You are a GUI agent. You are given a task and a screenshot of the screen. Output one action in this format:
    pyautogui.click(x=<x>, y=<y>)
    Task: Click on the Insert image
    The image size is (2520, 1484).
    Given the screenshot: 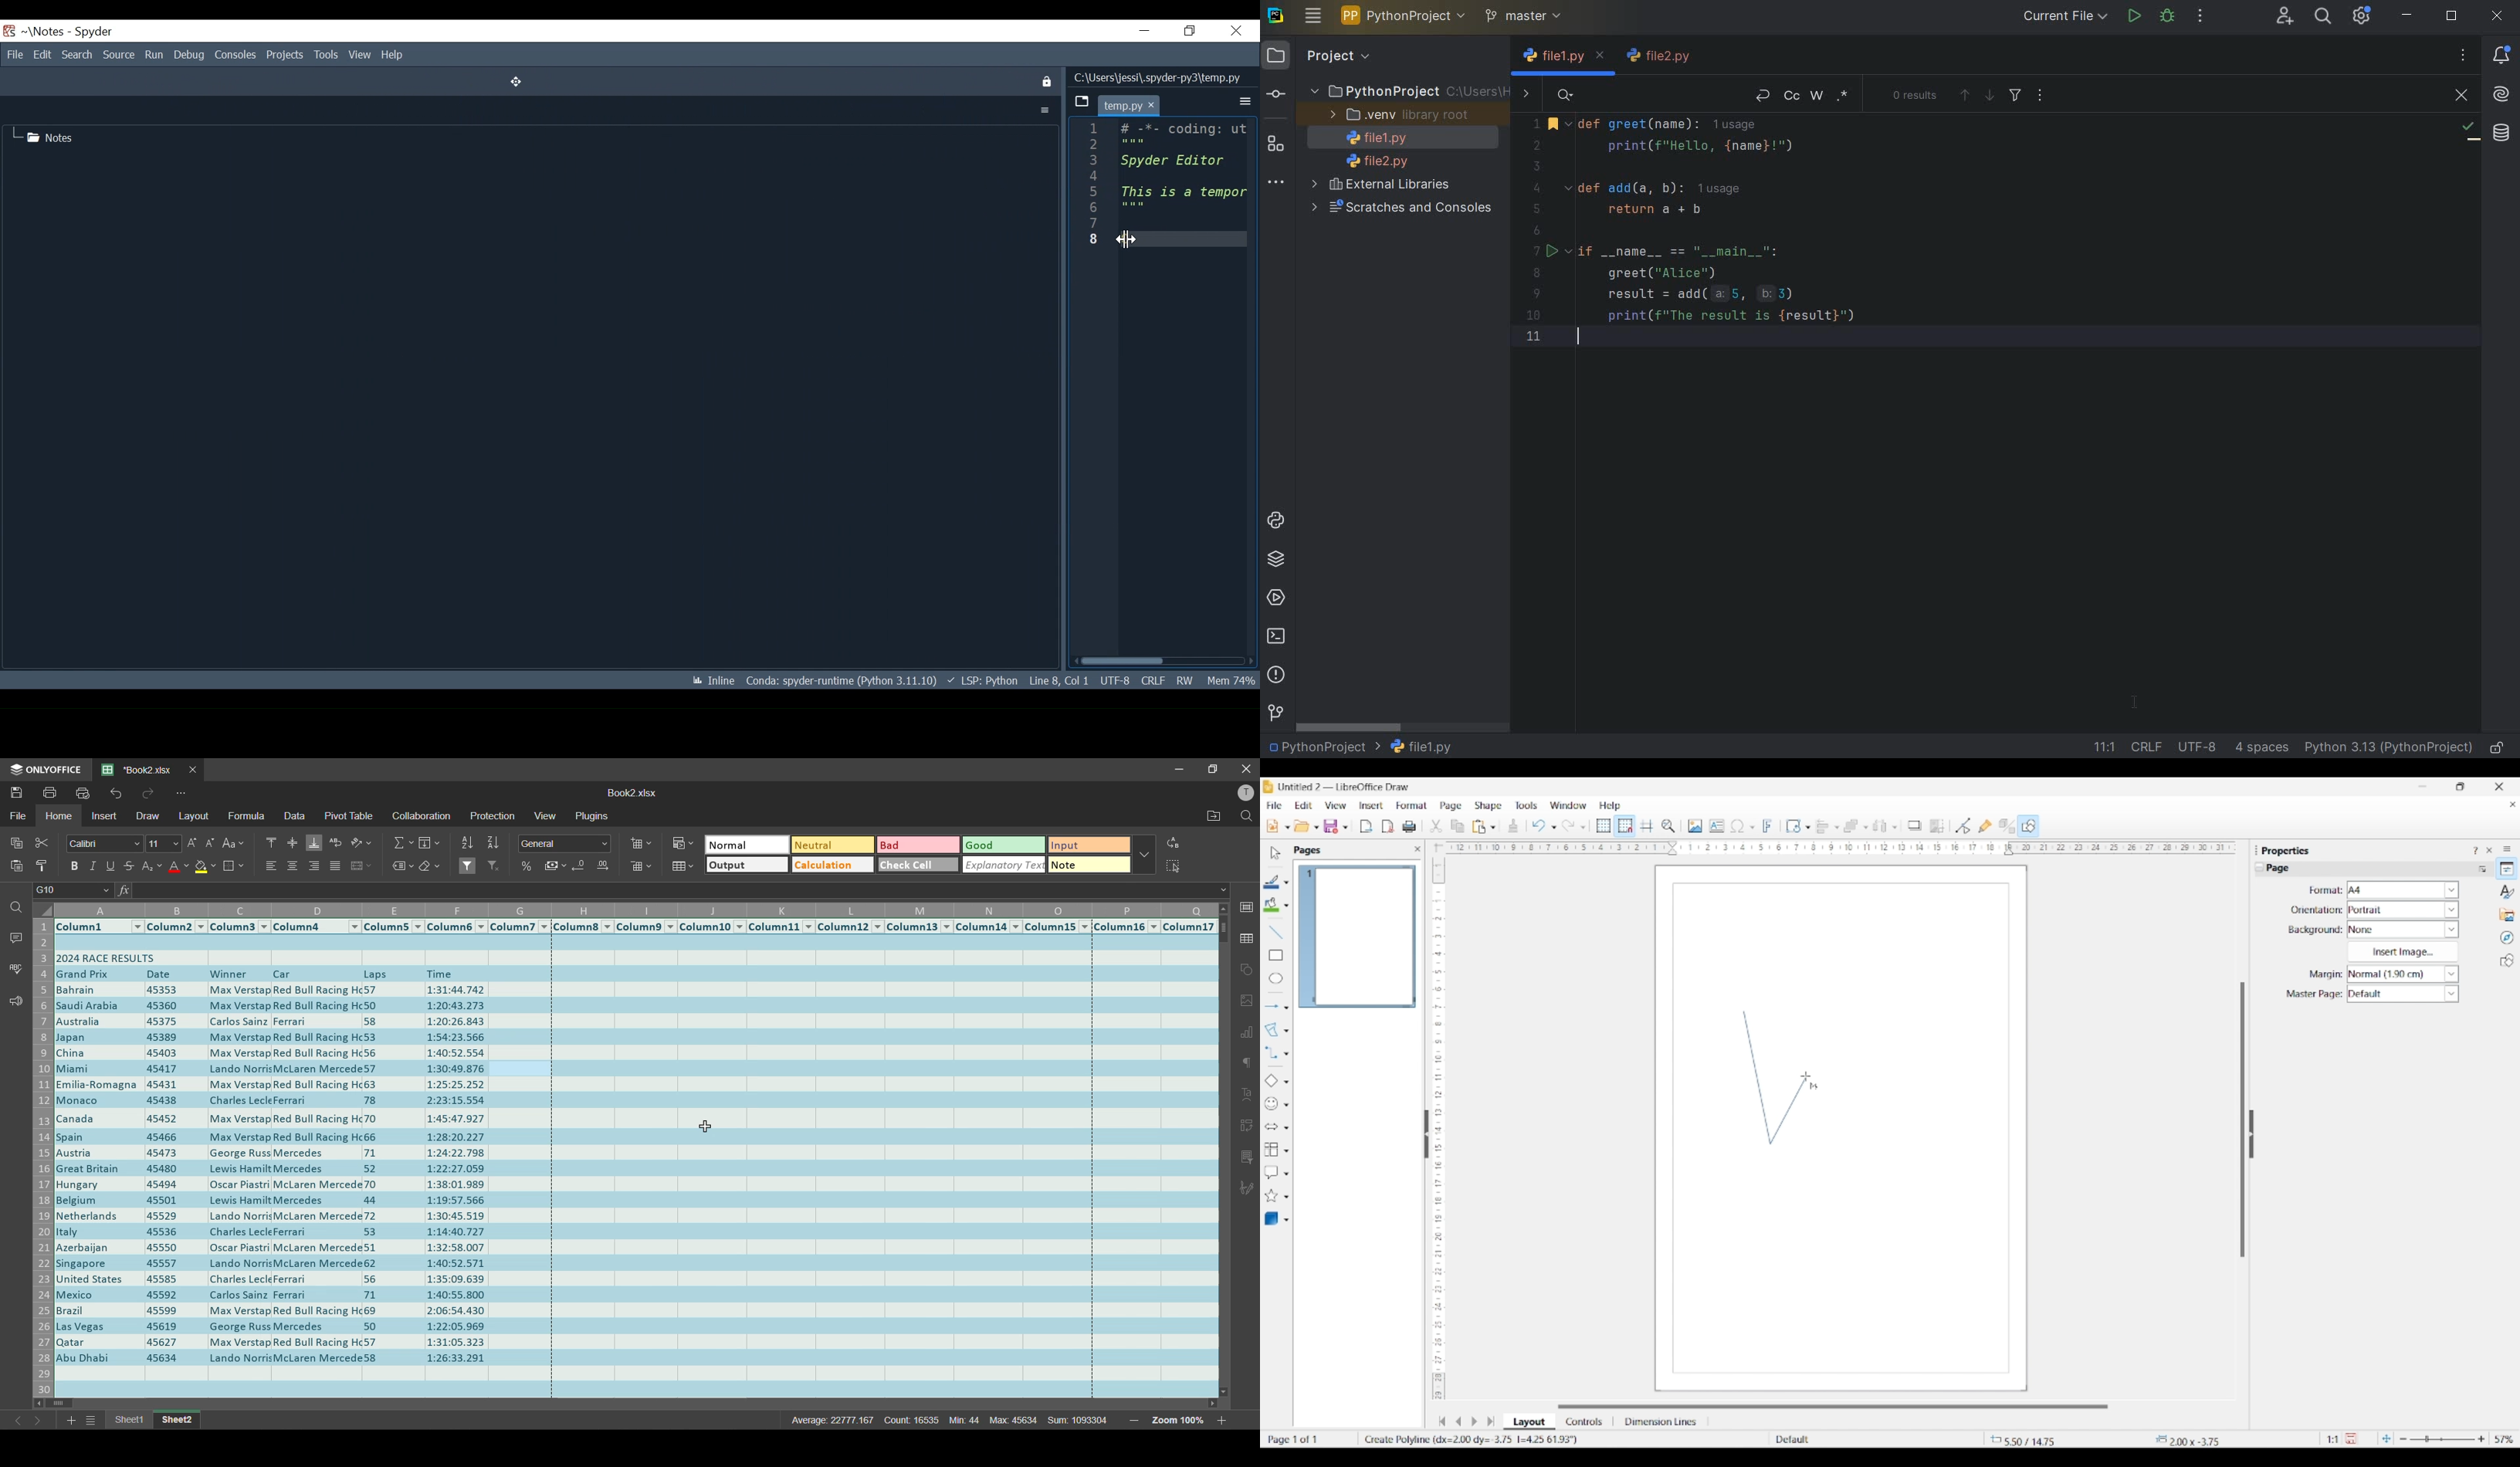 What is the action you would take?
    pyautogui.click(x=2403, y=952)
    